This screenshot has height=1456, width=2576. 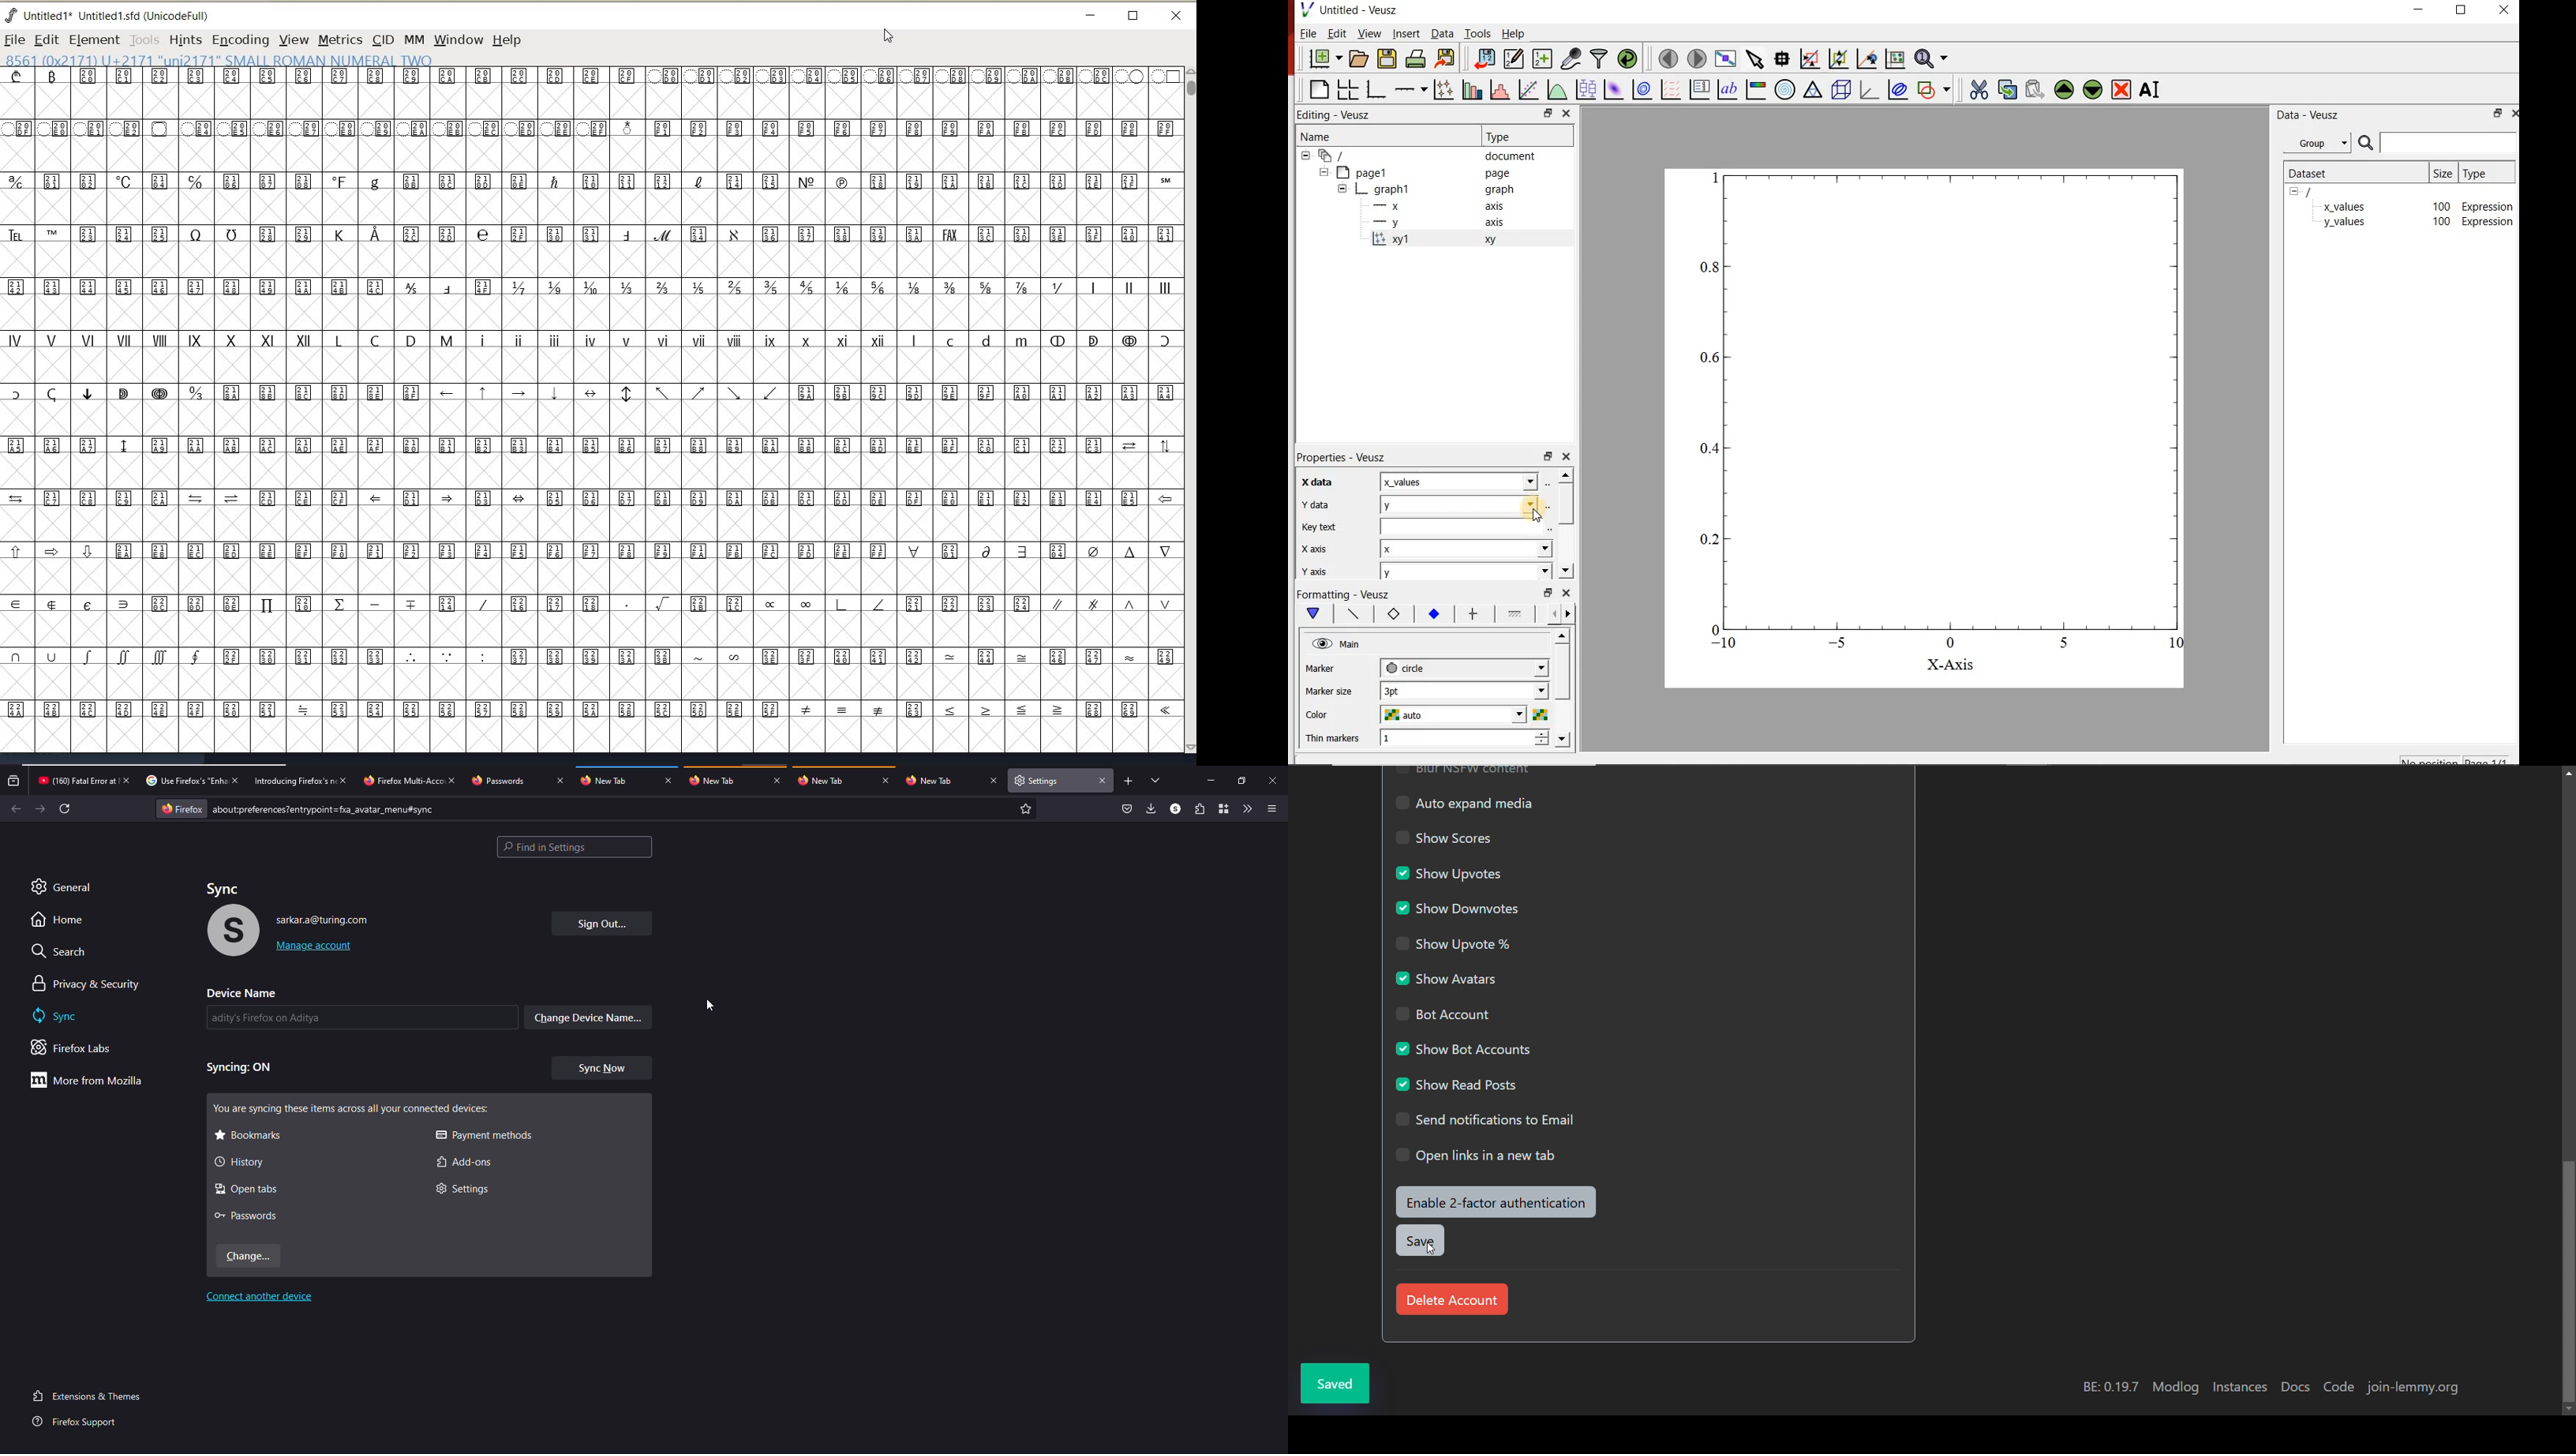 I want to click on account, so click(x=323, y=919).